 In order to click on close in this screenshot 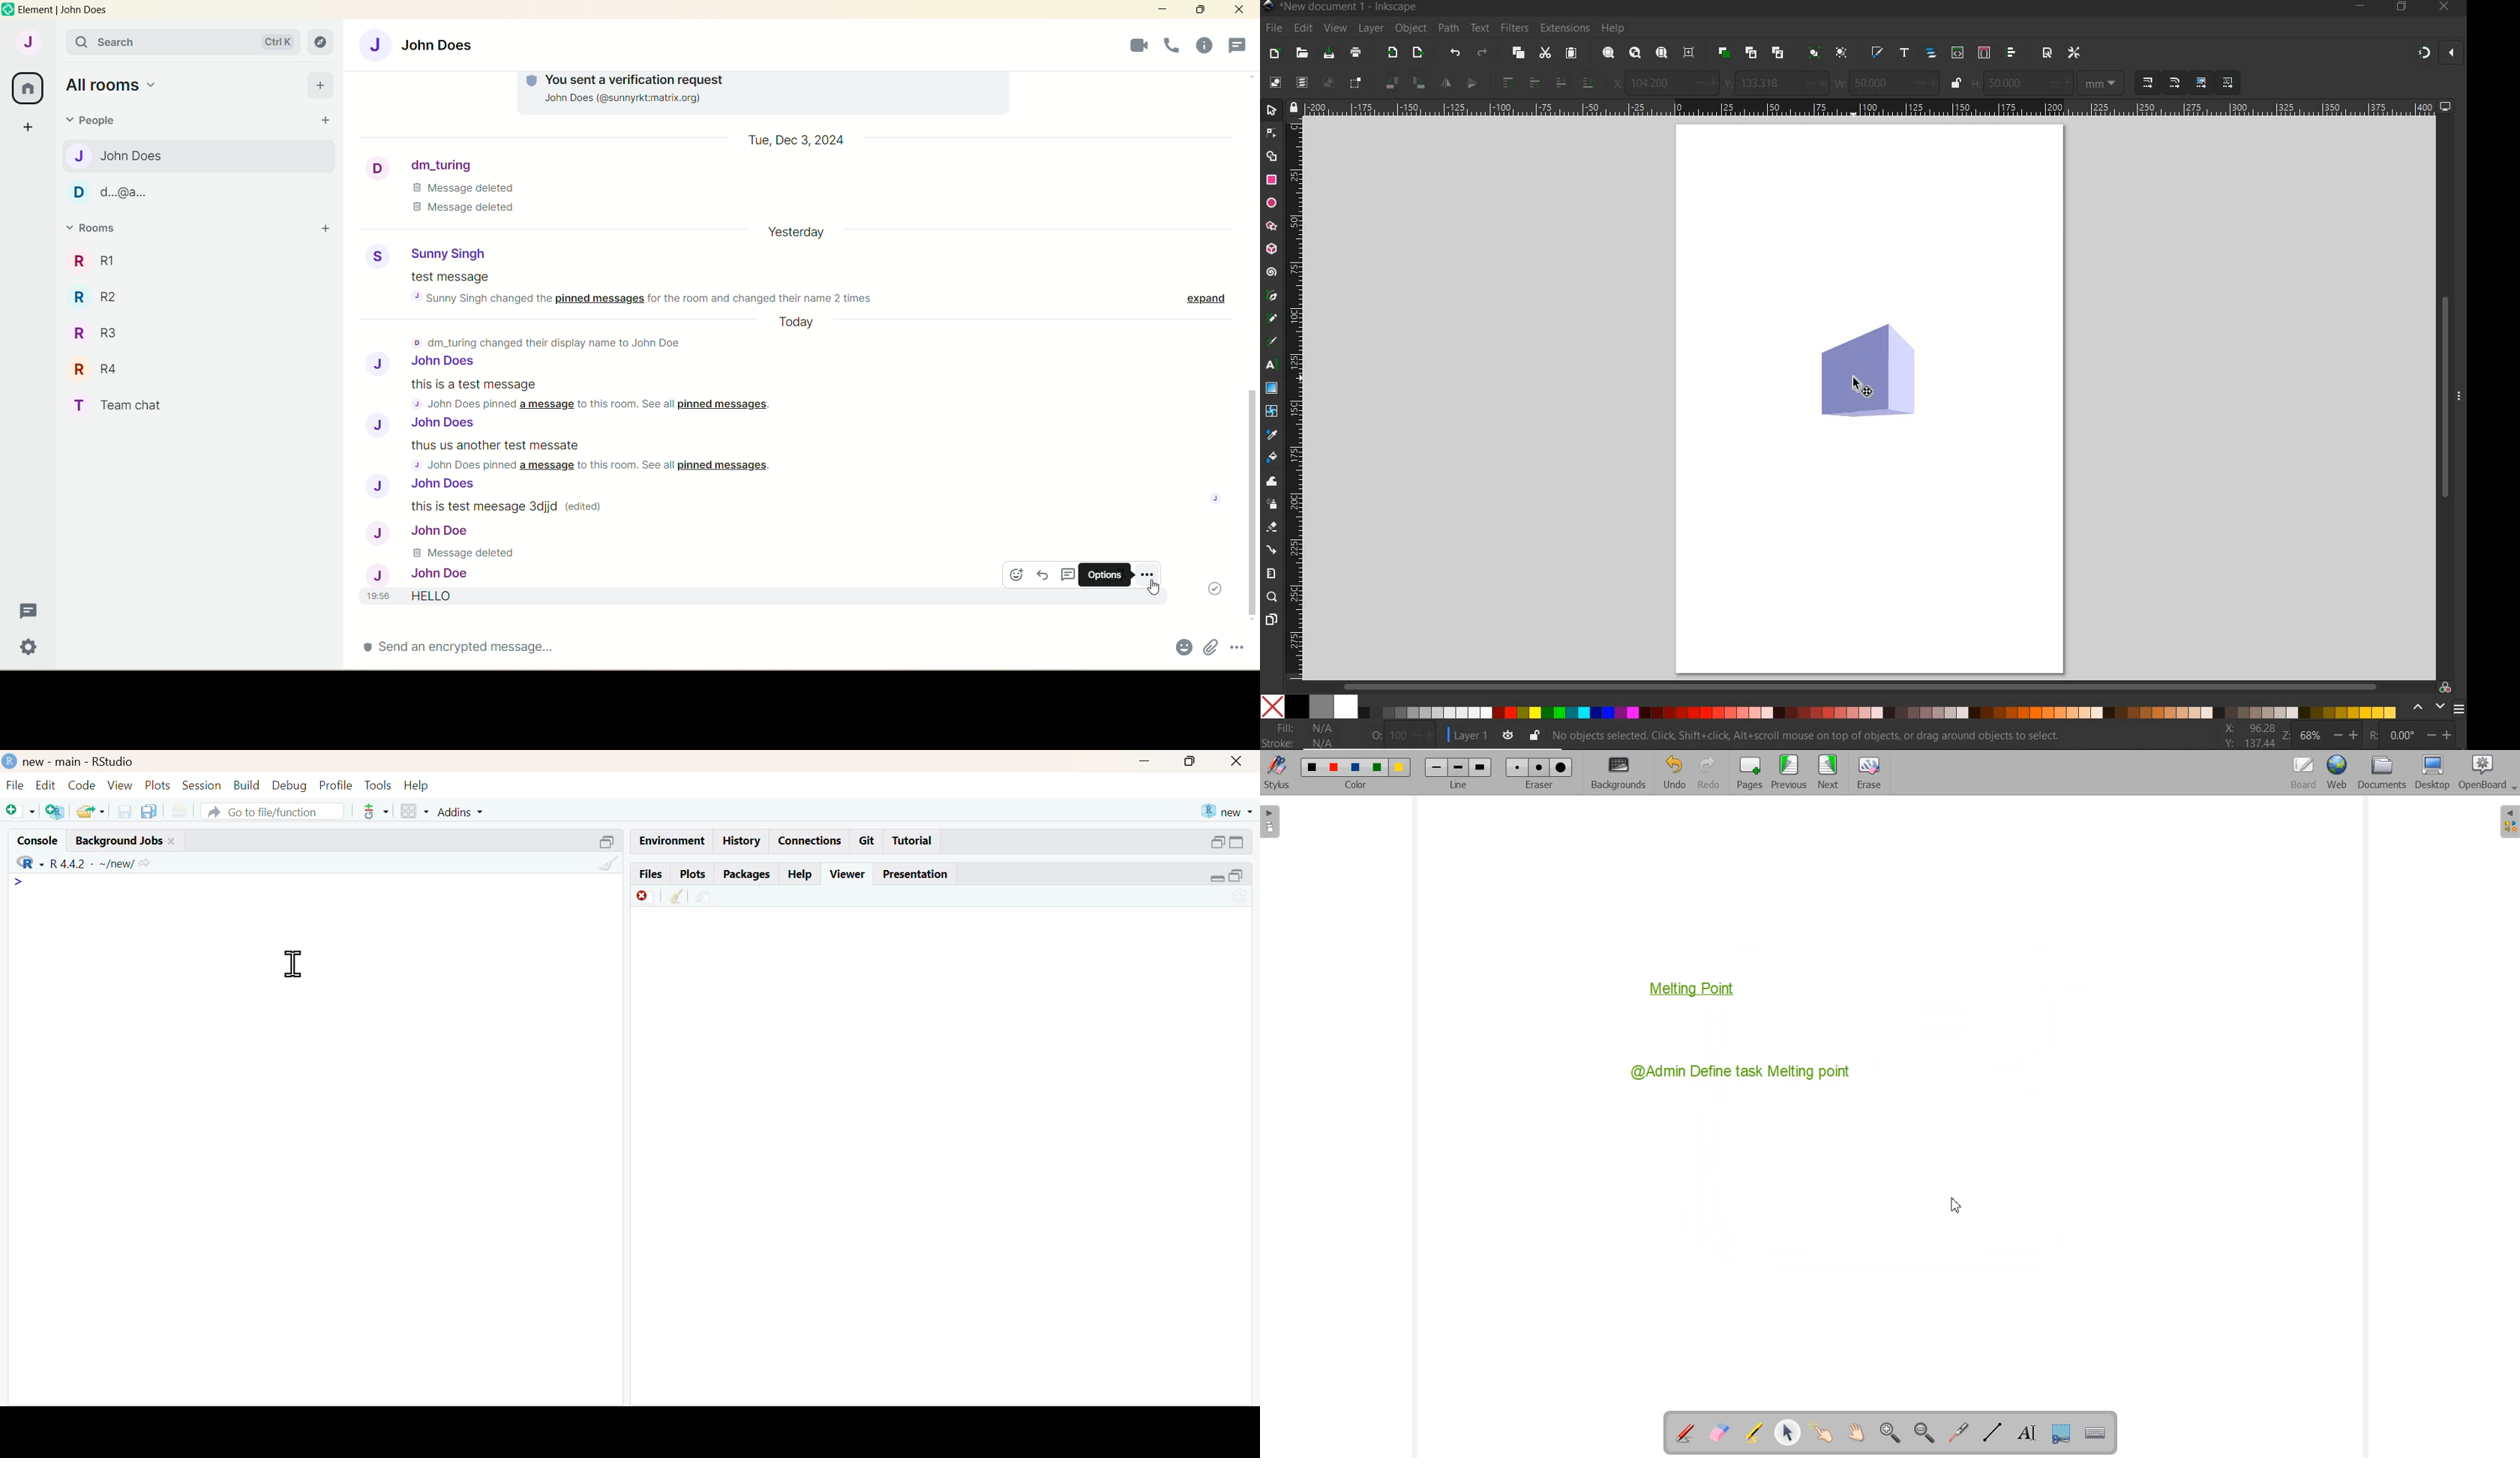, I will do `click(1236, 11)`.